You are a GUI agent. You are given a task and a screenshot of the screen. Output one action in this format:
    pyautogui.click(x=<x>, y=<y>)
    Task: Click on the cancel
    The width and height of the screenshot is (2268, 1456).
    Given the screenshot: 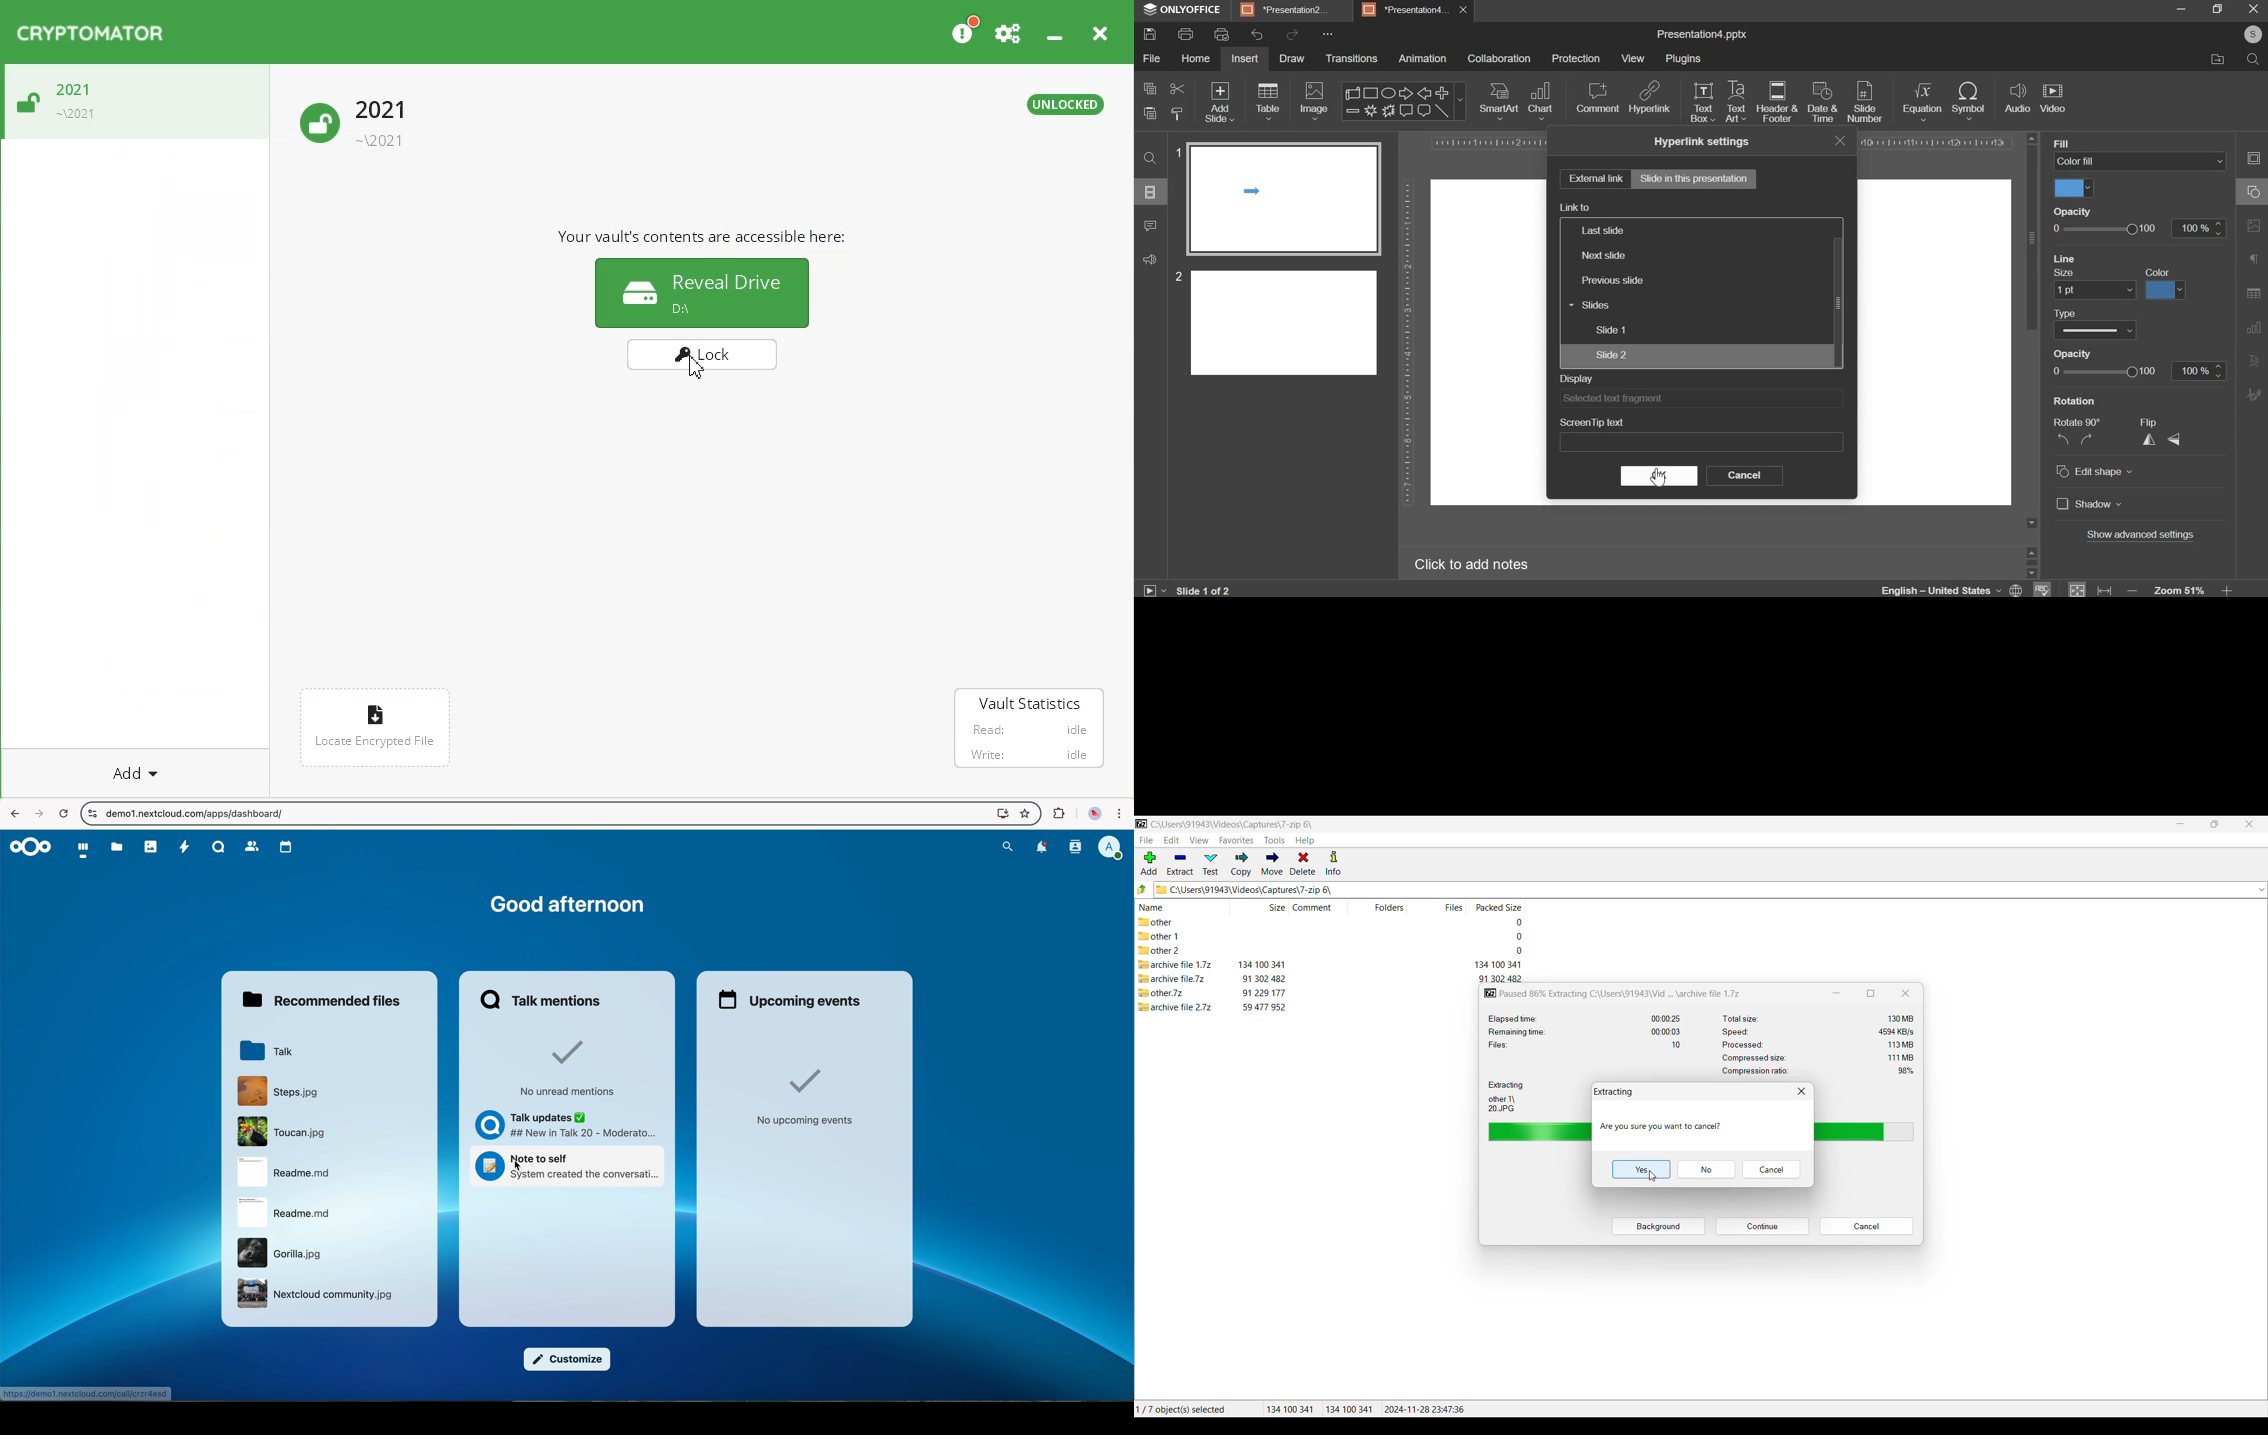 What is the action you would take?
    pyautogui.click(x=1743, y=476)
    